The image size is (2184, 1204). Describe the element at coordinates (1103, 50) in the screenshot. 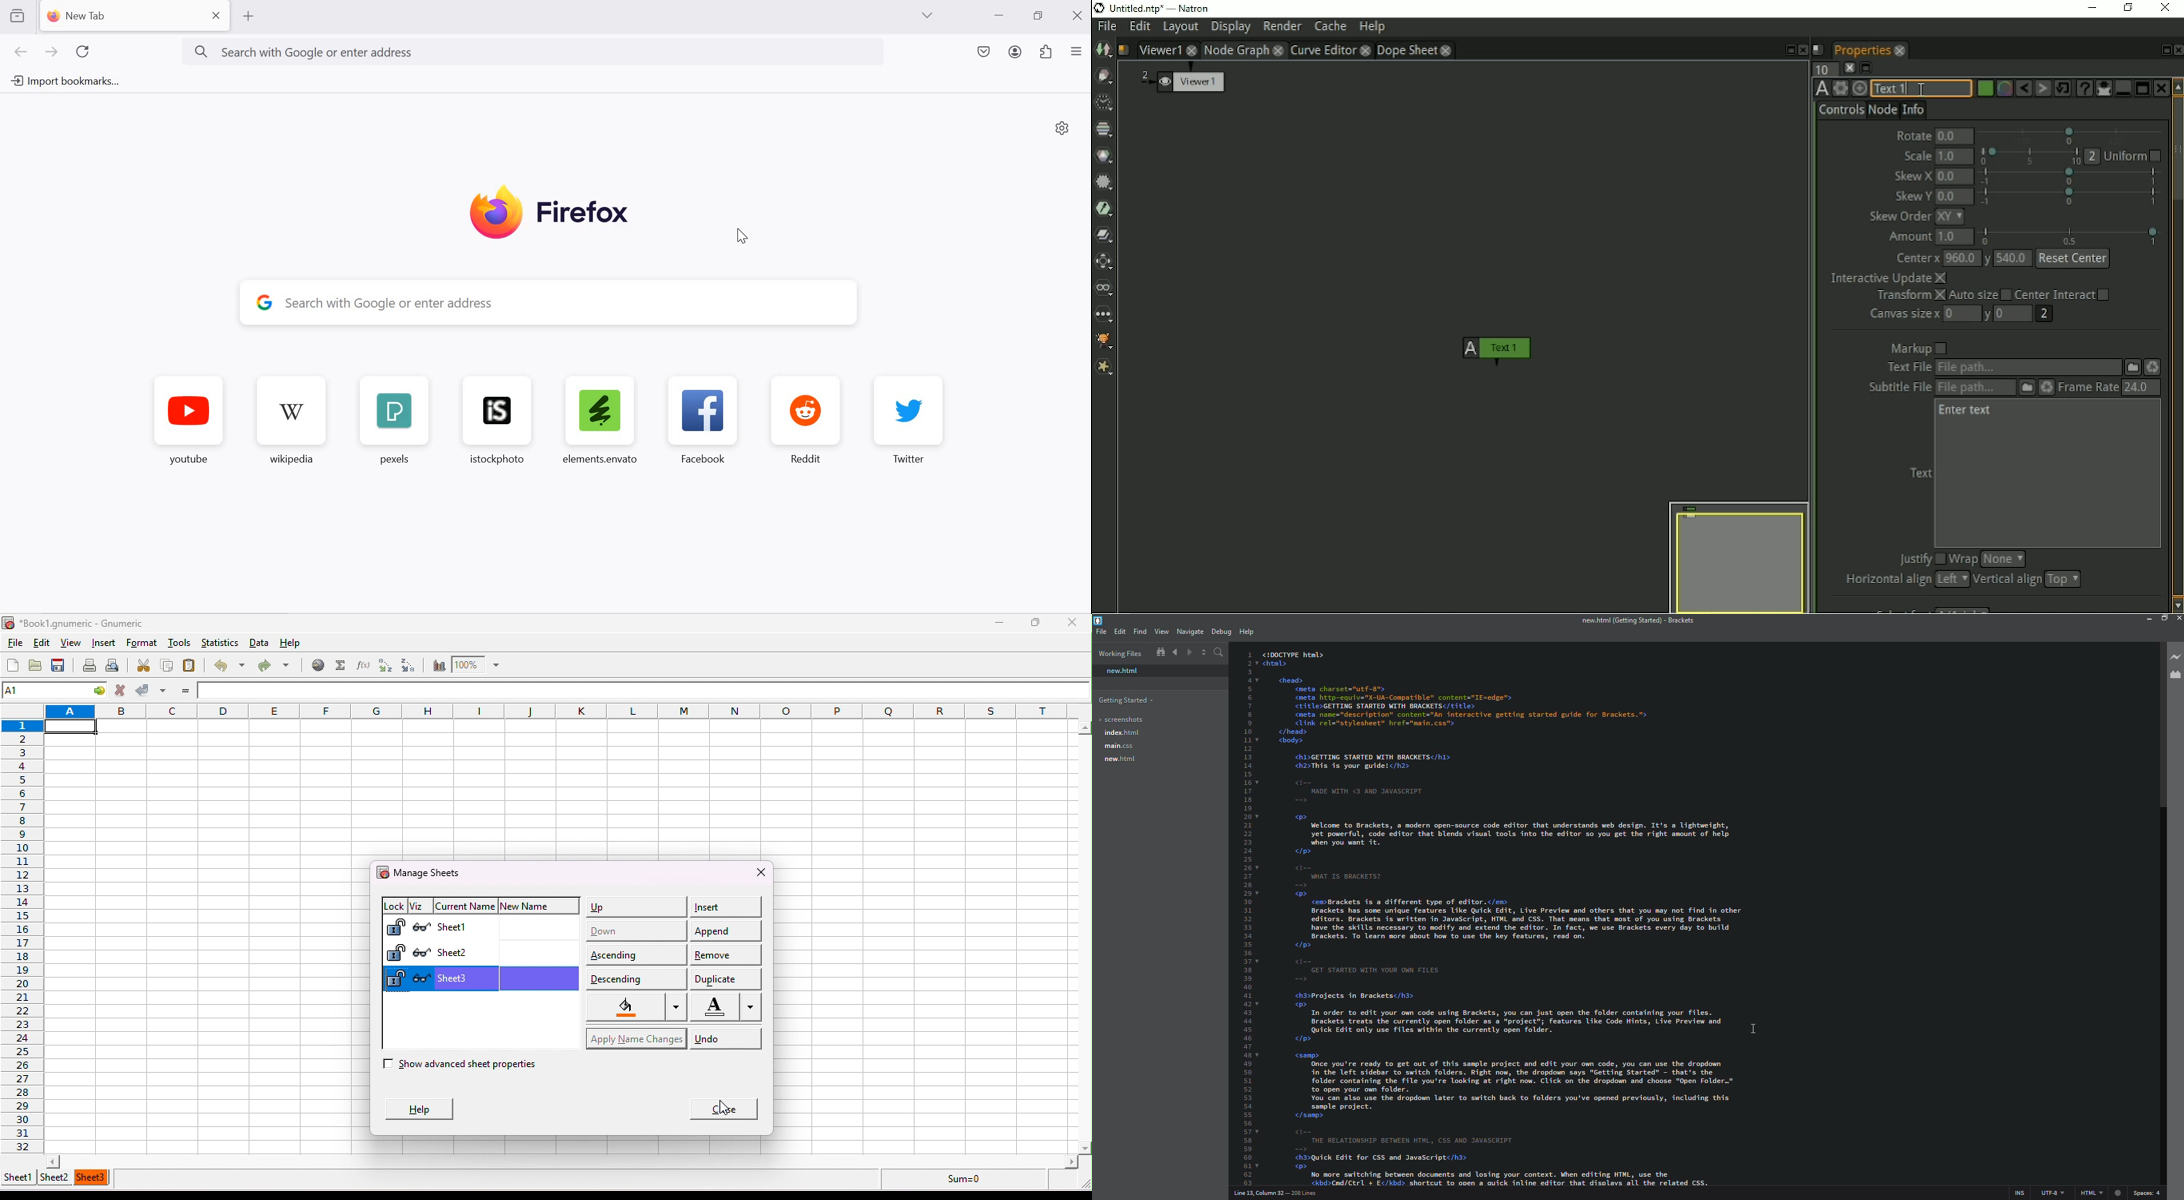

I see `Image` at that location.